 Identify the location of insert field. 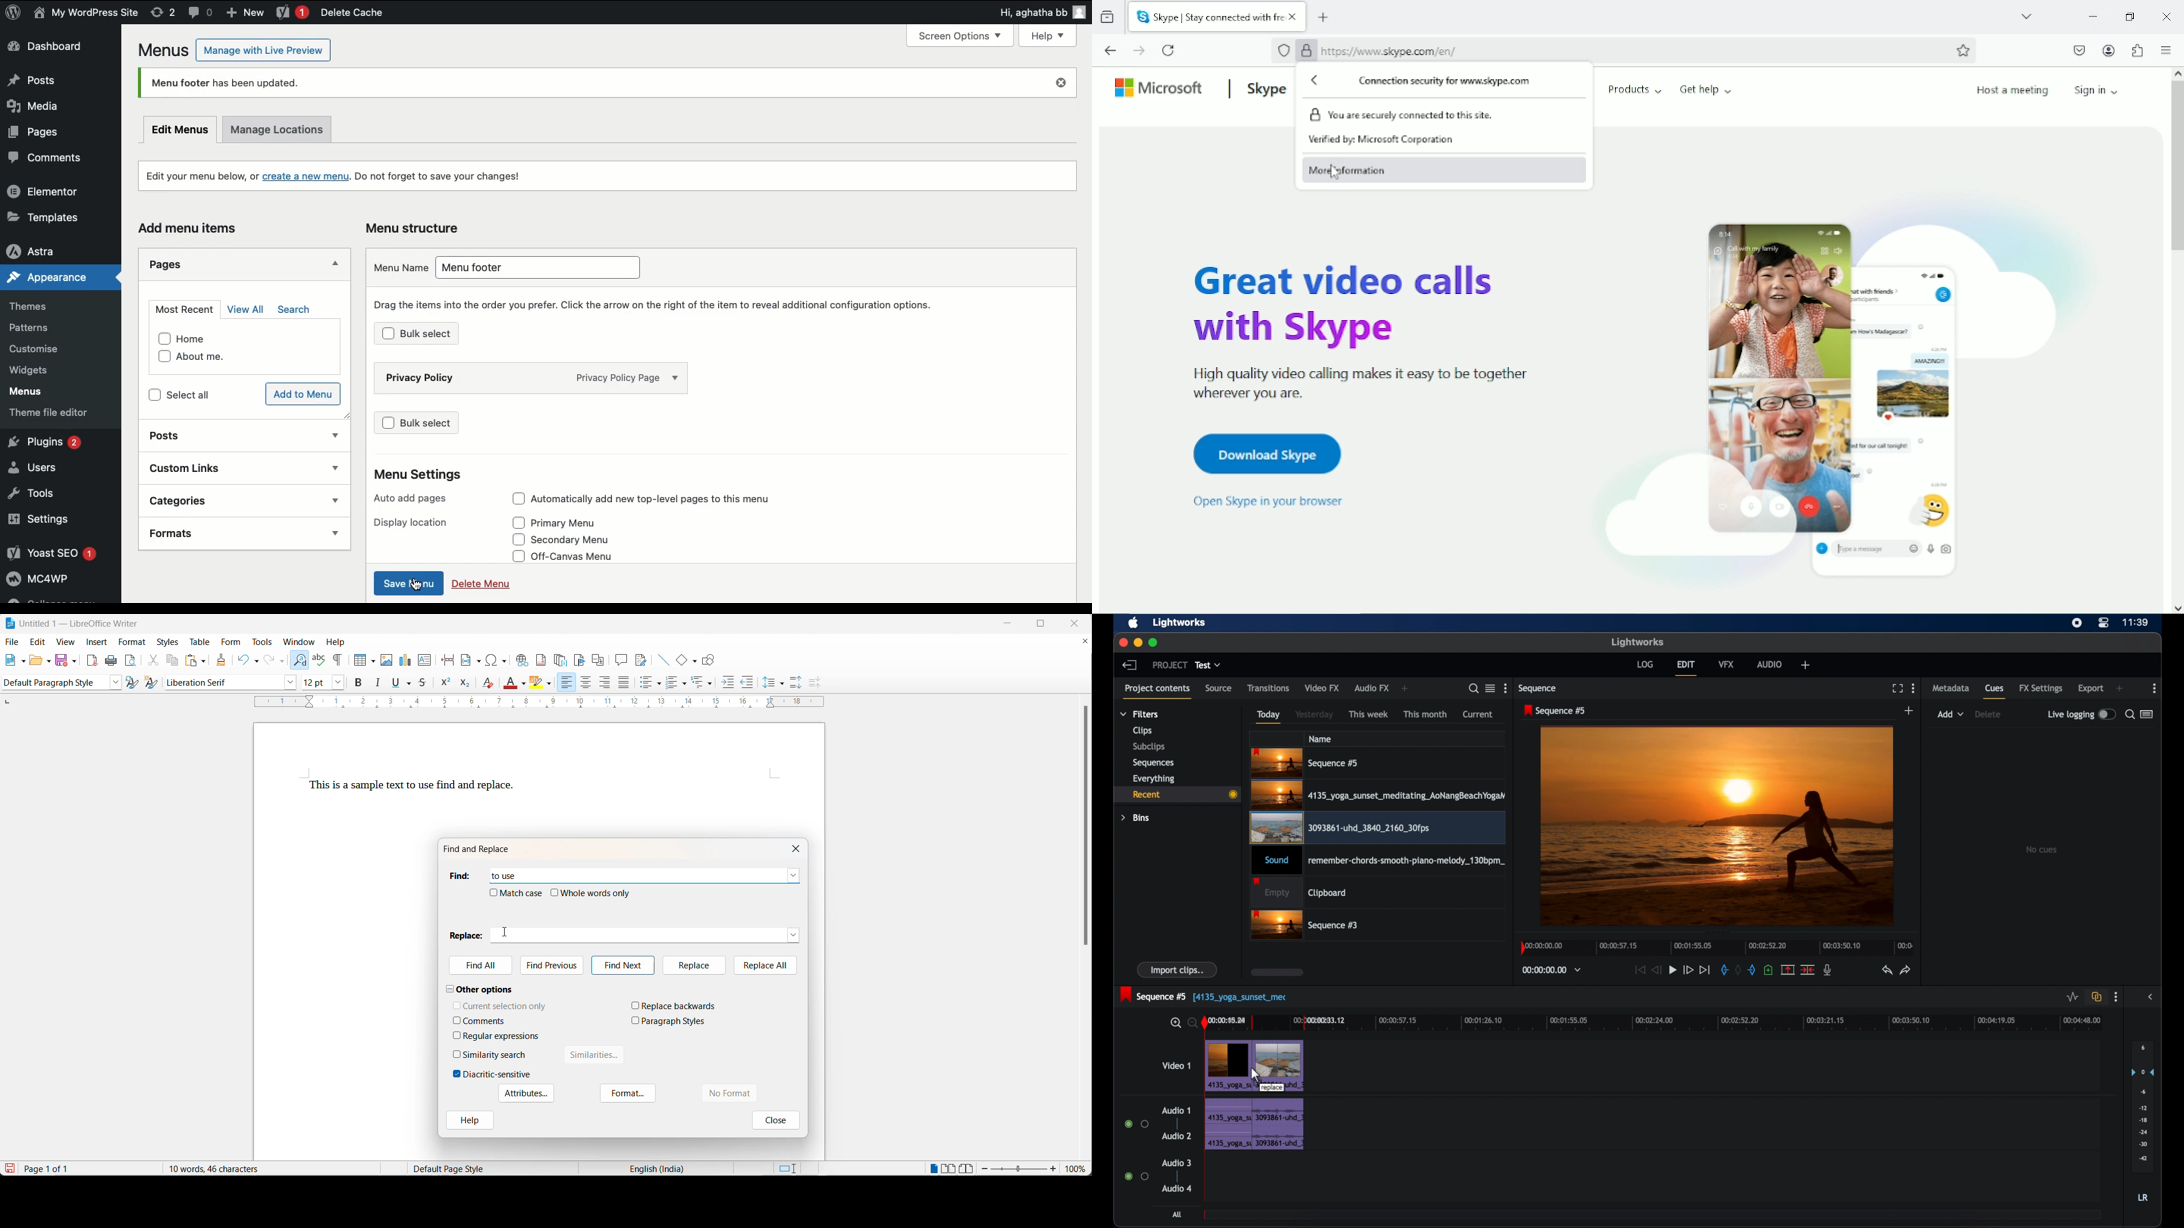
(472, 661).